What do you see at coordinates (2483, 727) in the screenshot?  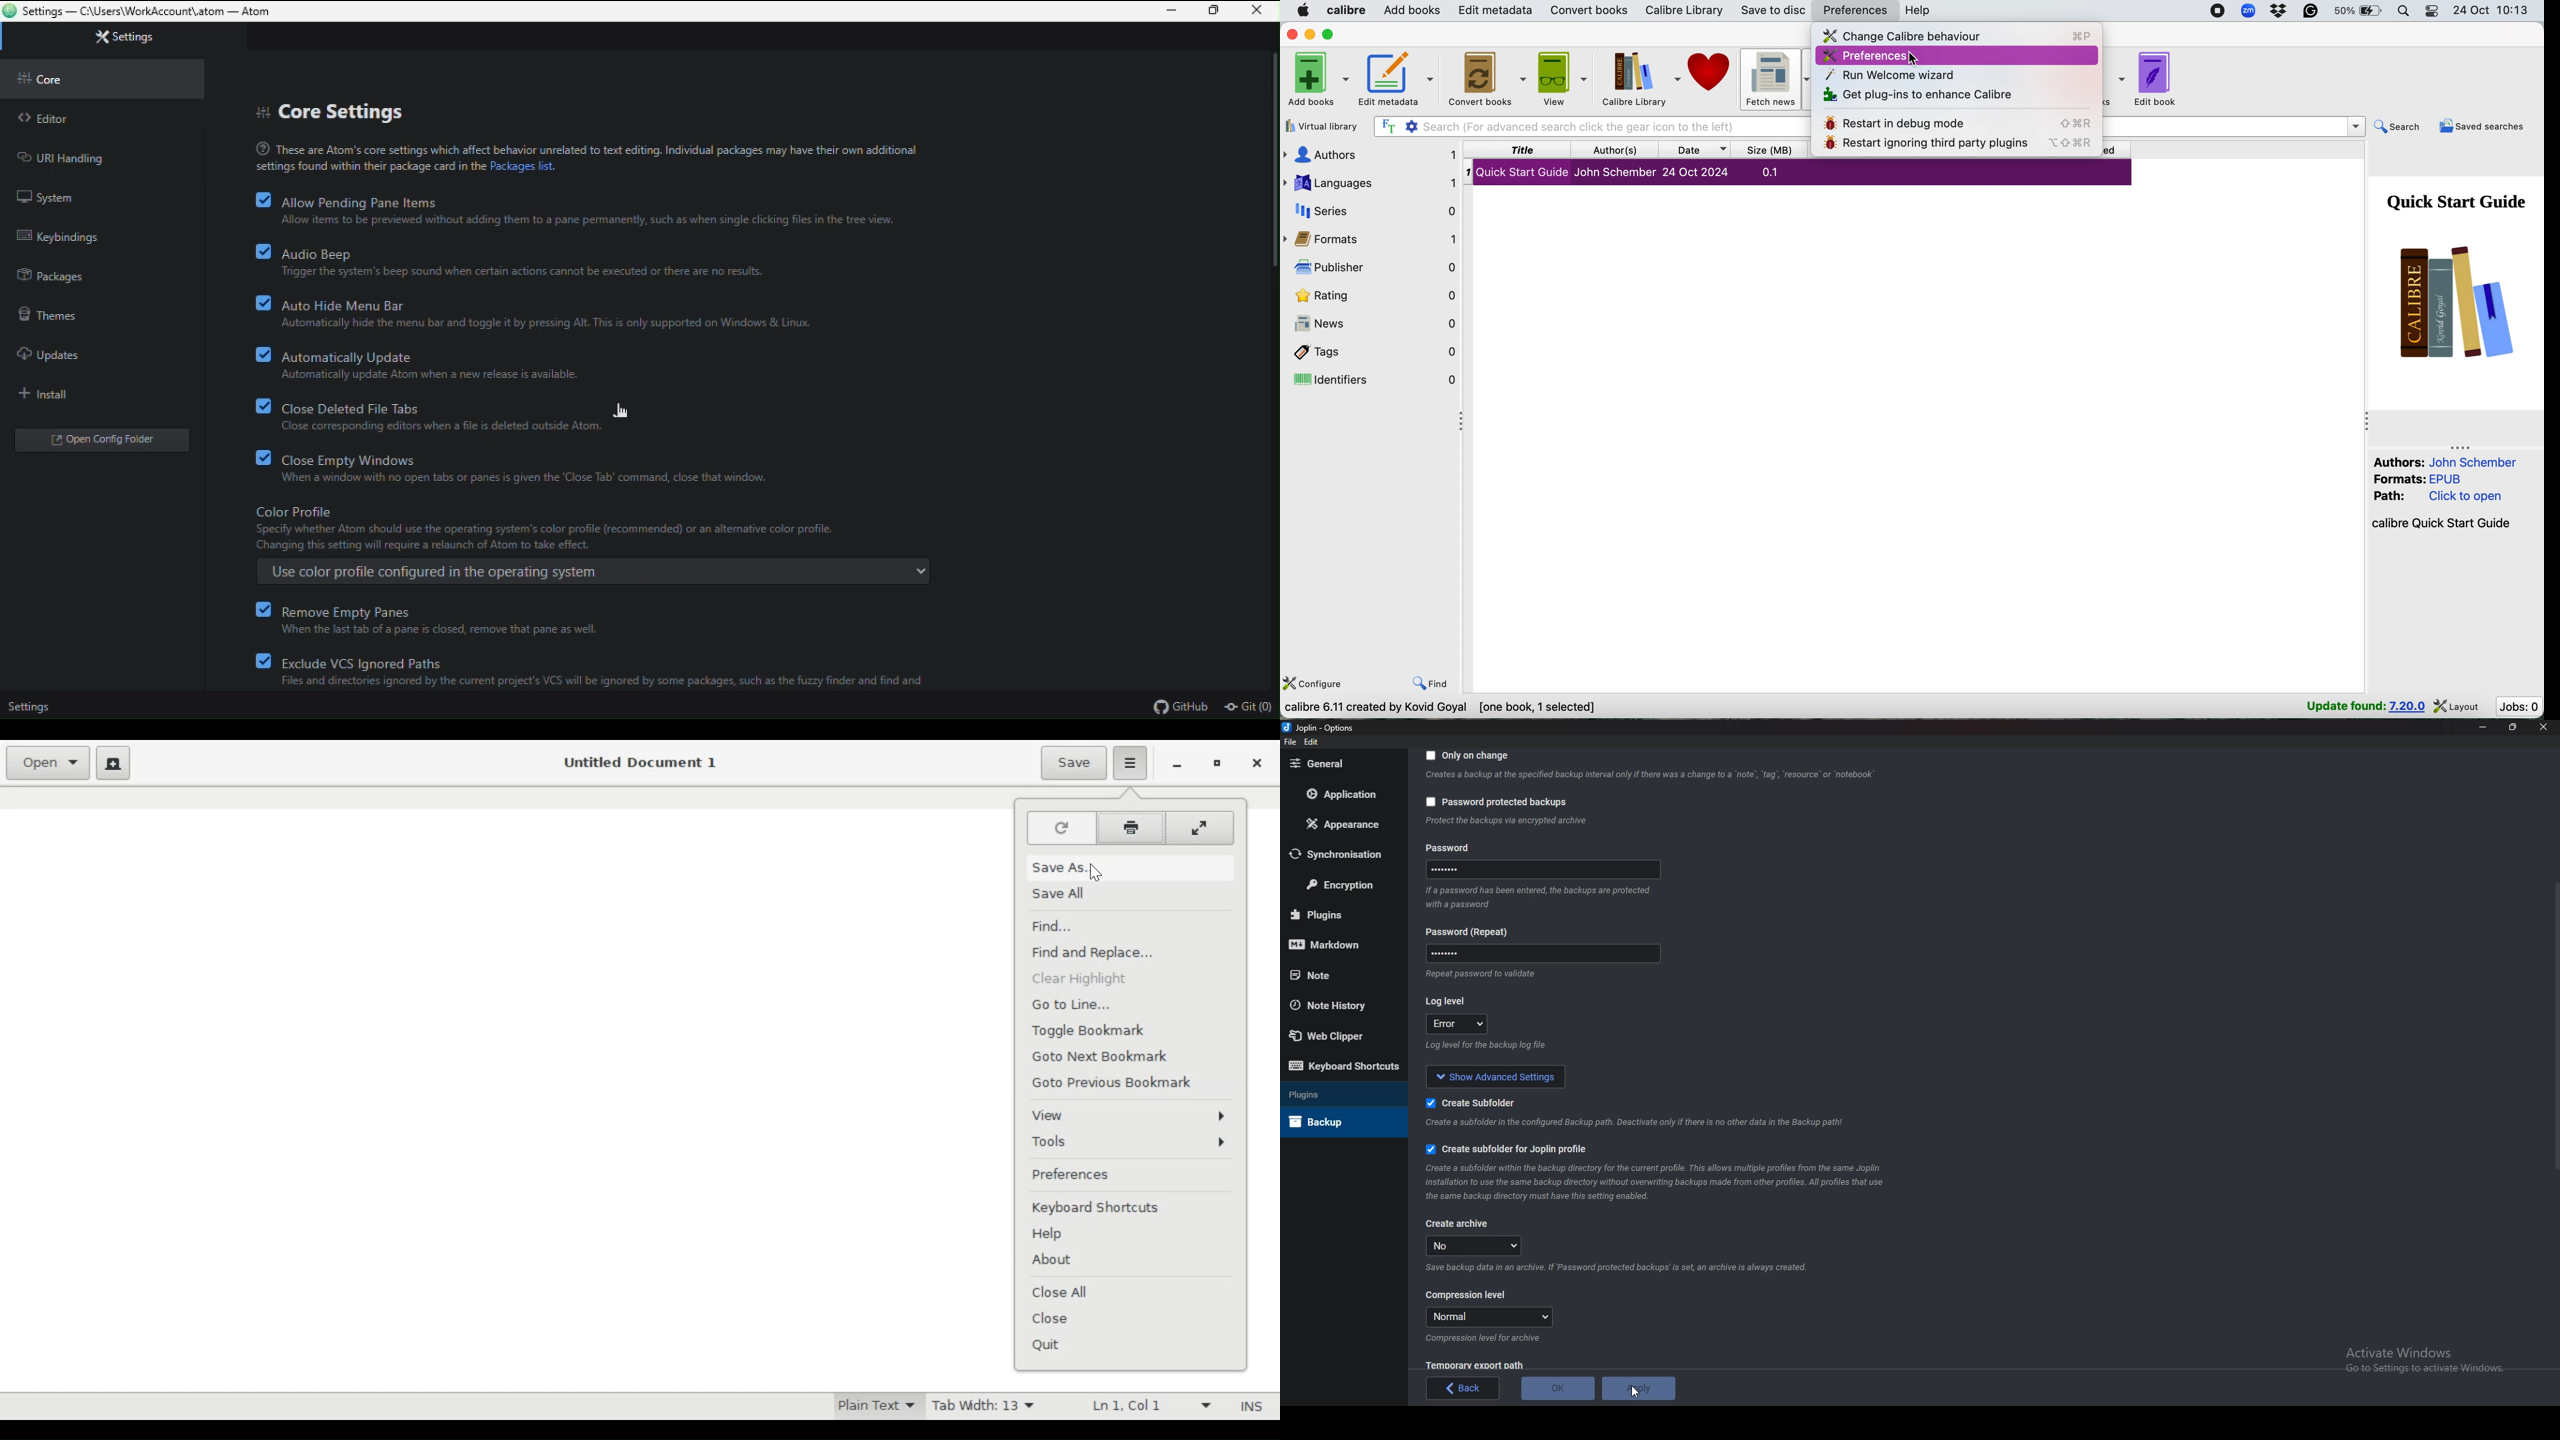 I see `minimize` at bounding box center [2483, 727].